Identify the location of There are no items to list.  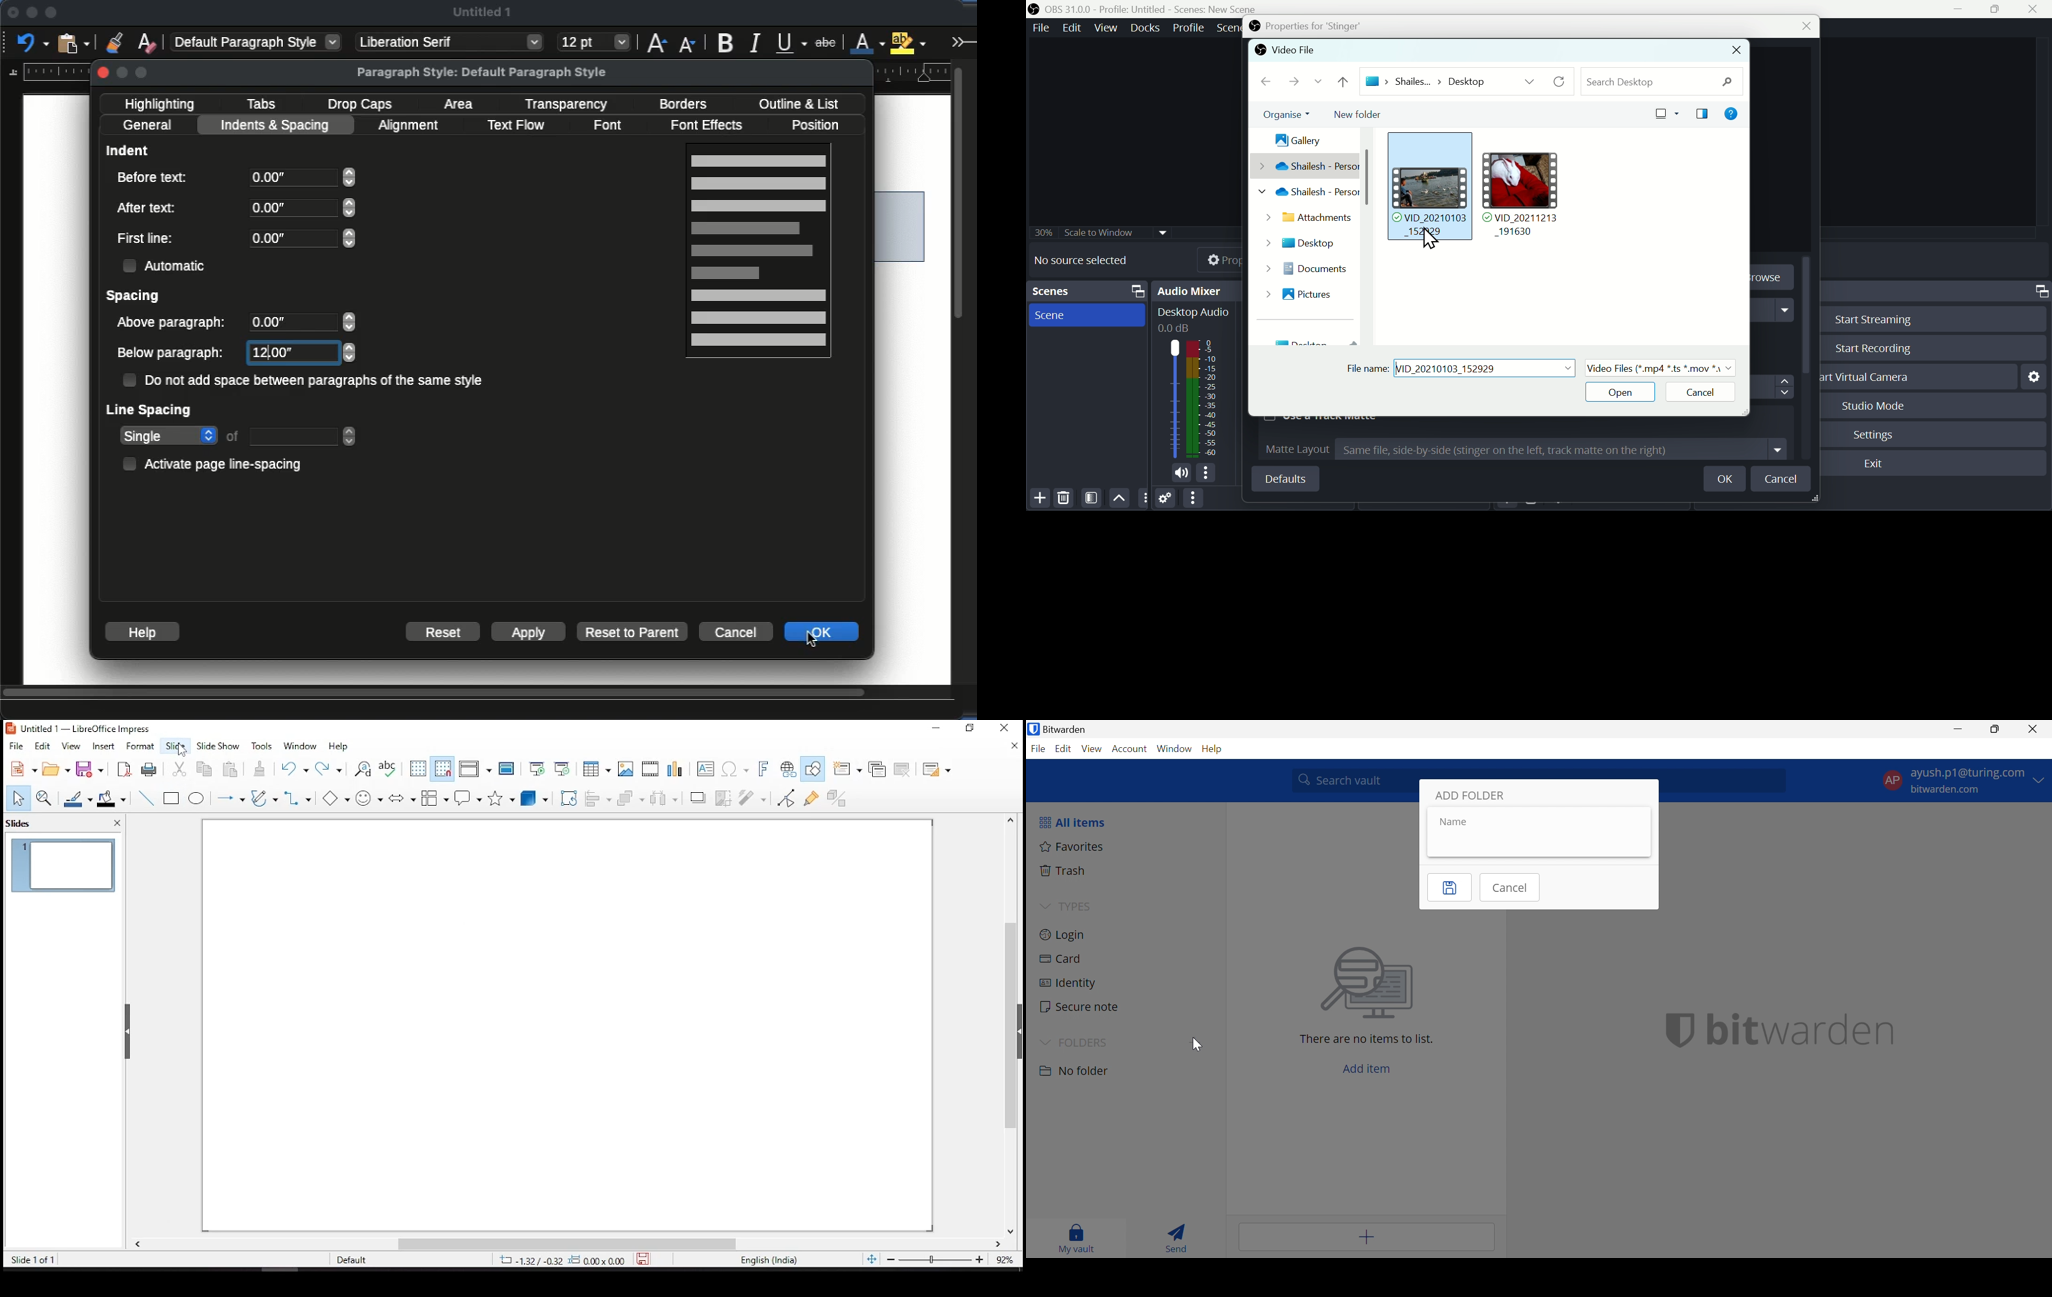
(1366, 1040).